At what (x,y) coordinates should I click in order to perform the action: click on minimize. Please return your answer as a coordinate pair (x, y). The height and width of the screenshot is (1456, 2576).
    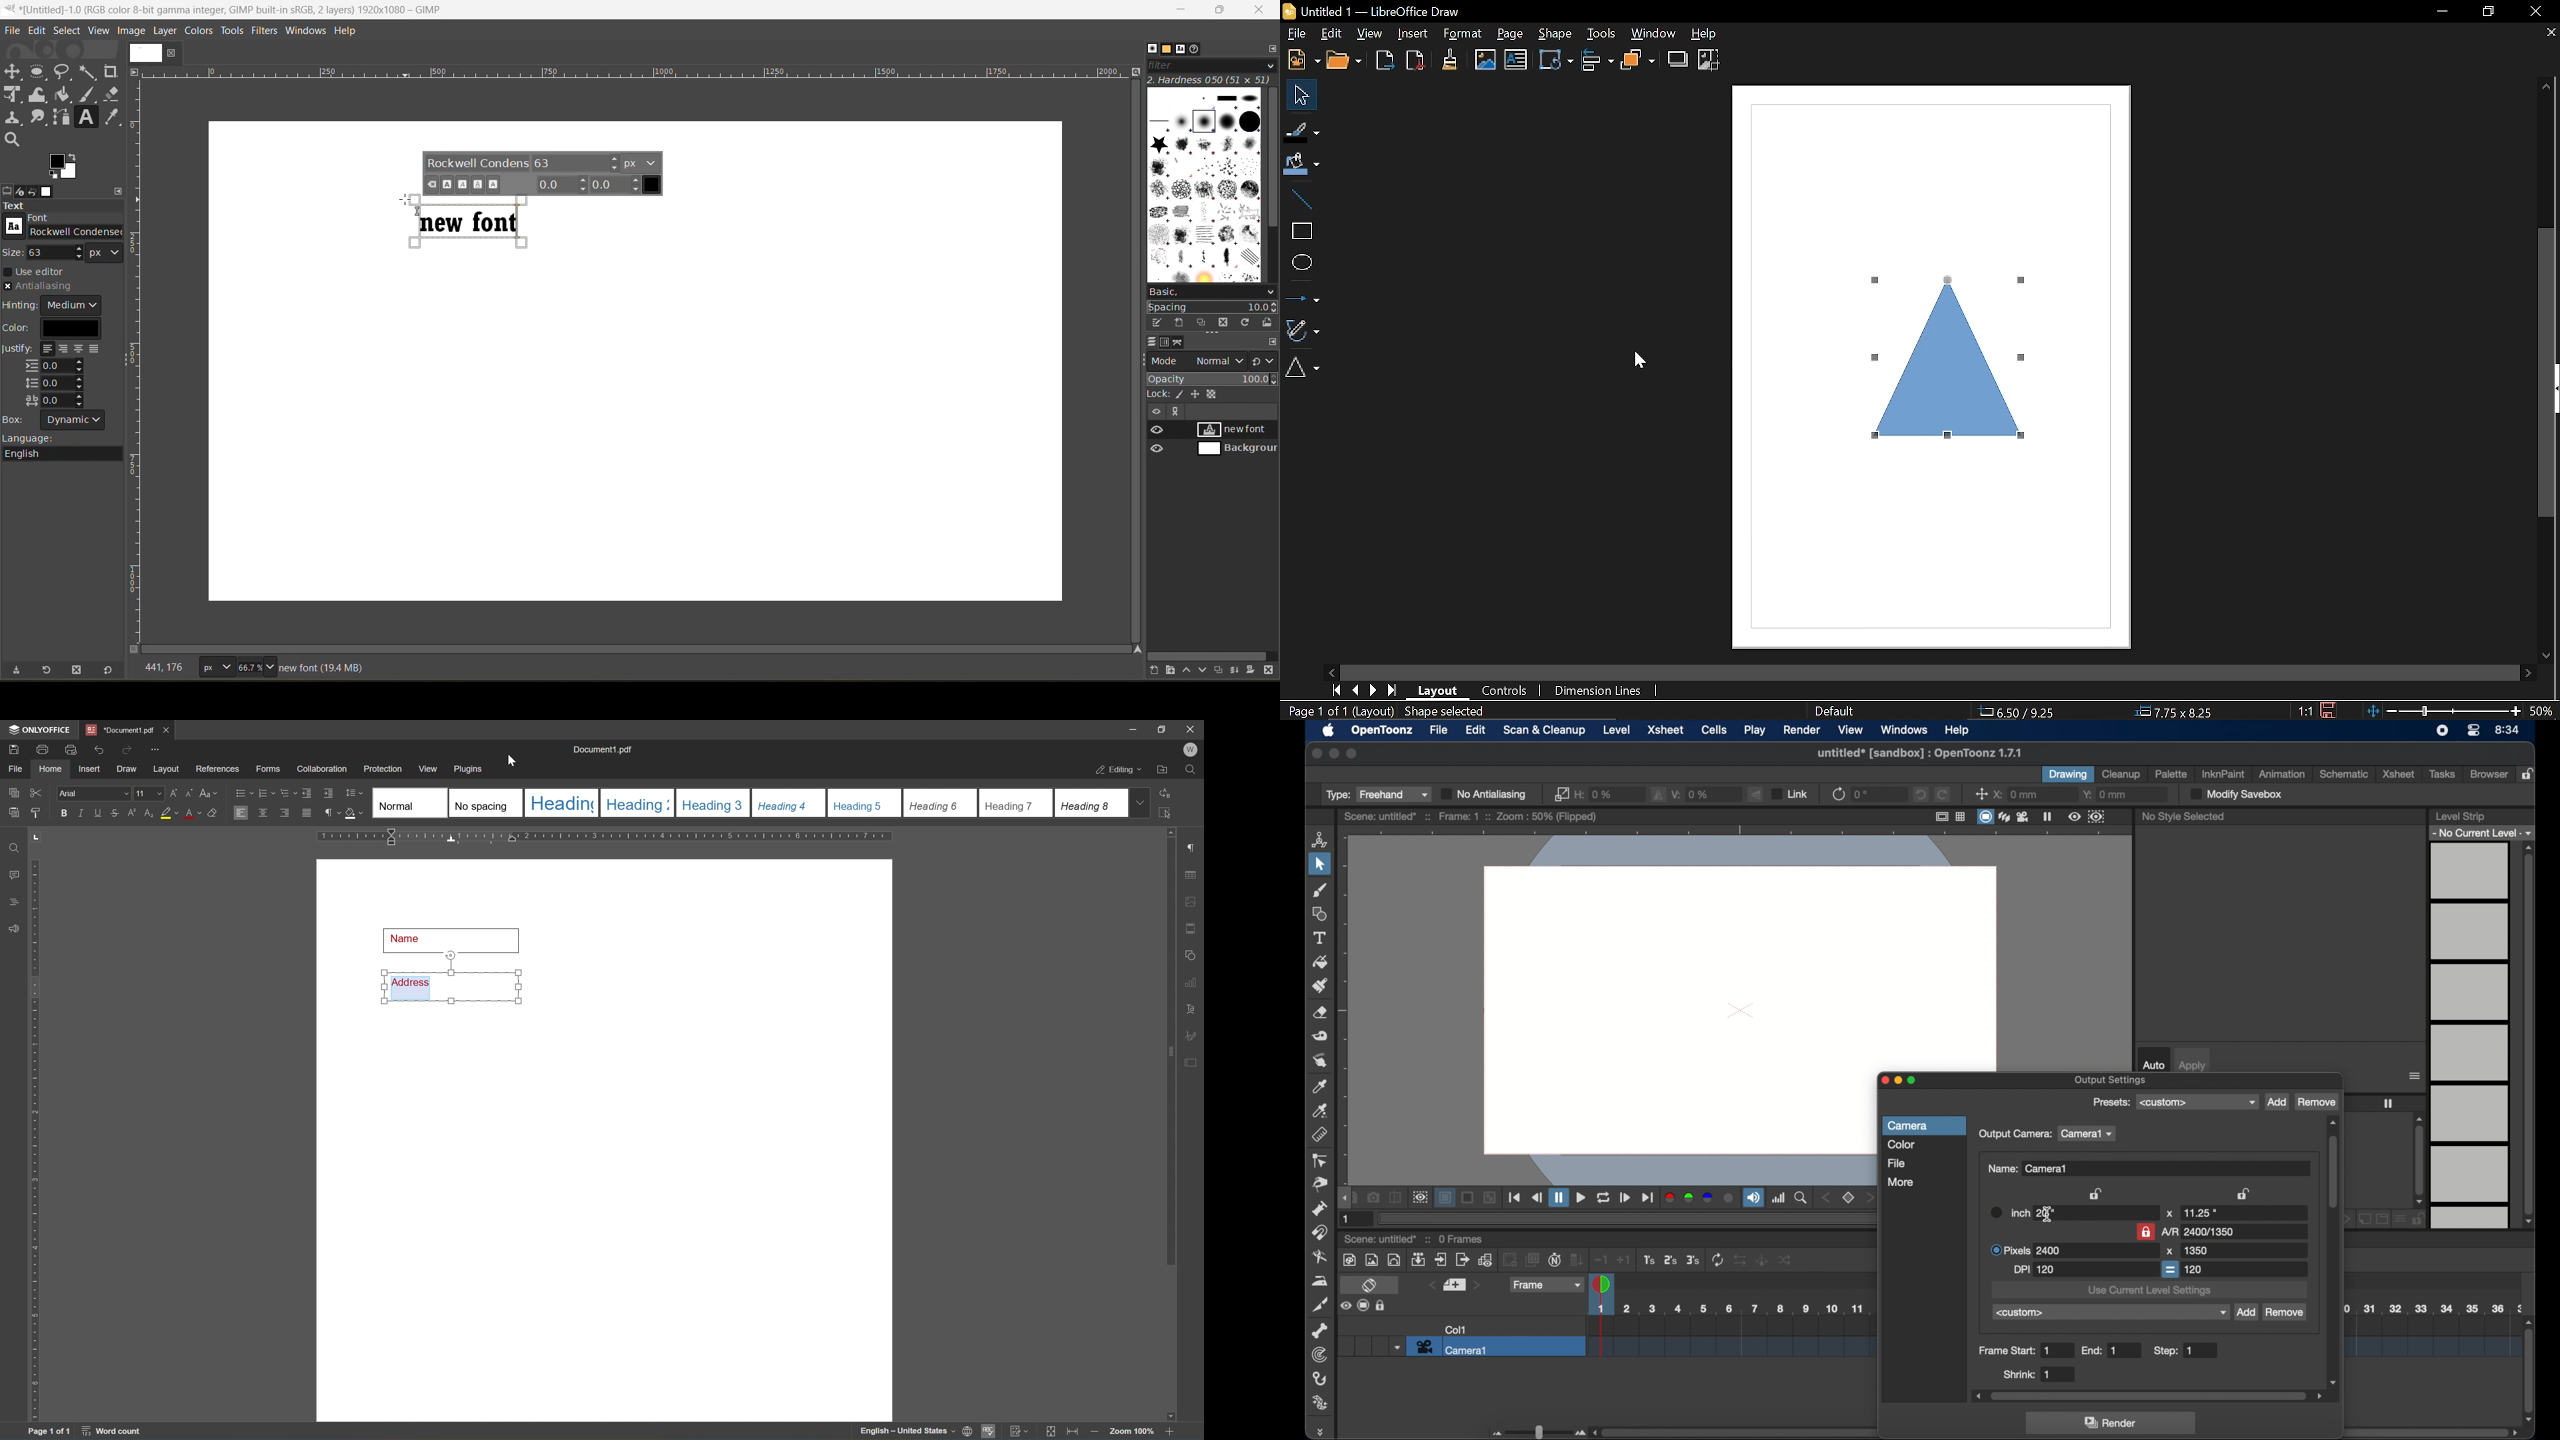
    Looking at the image, I should click on (1134, 729).